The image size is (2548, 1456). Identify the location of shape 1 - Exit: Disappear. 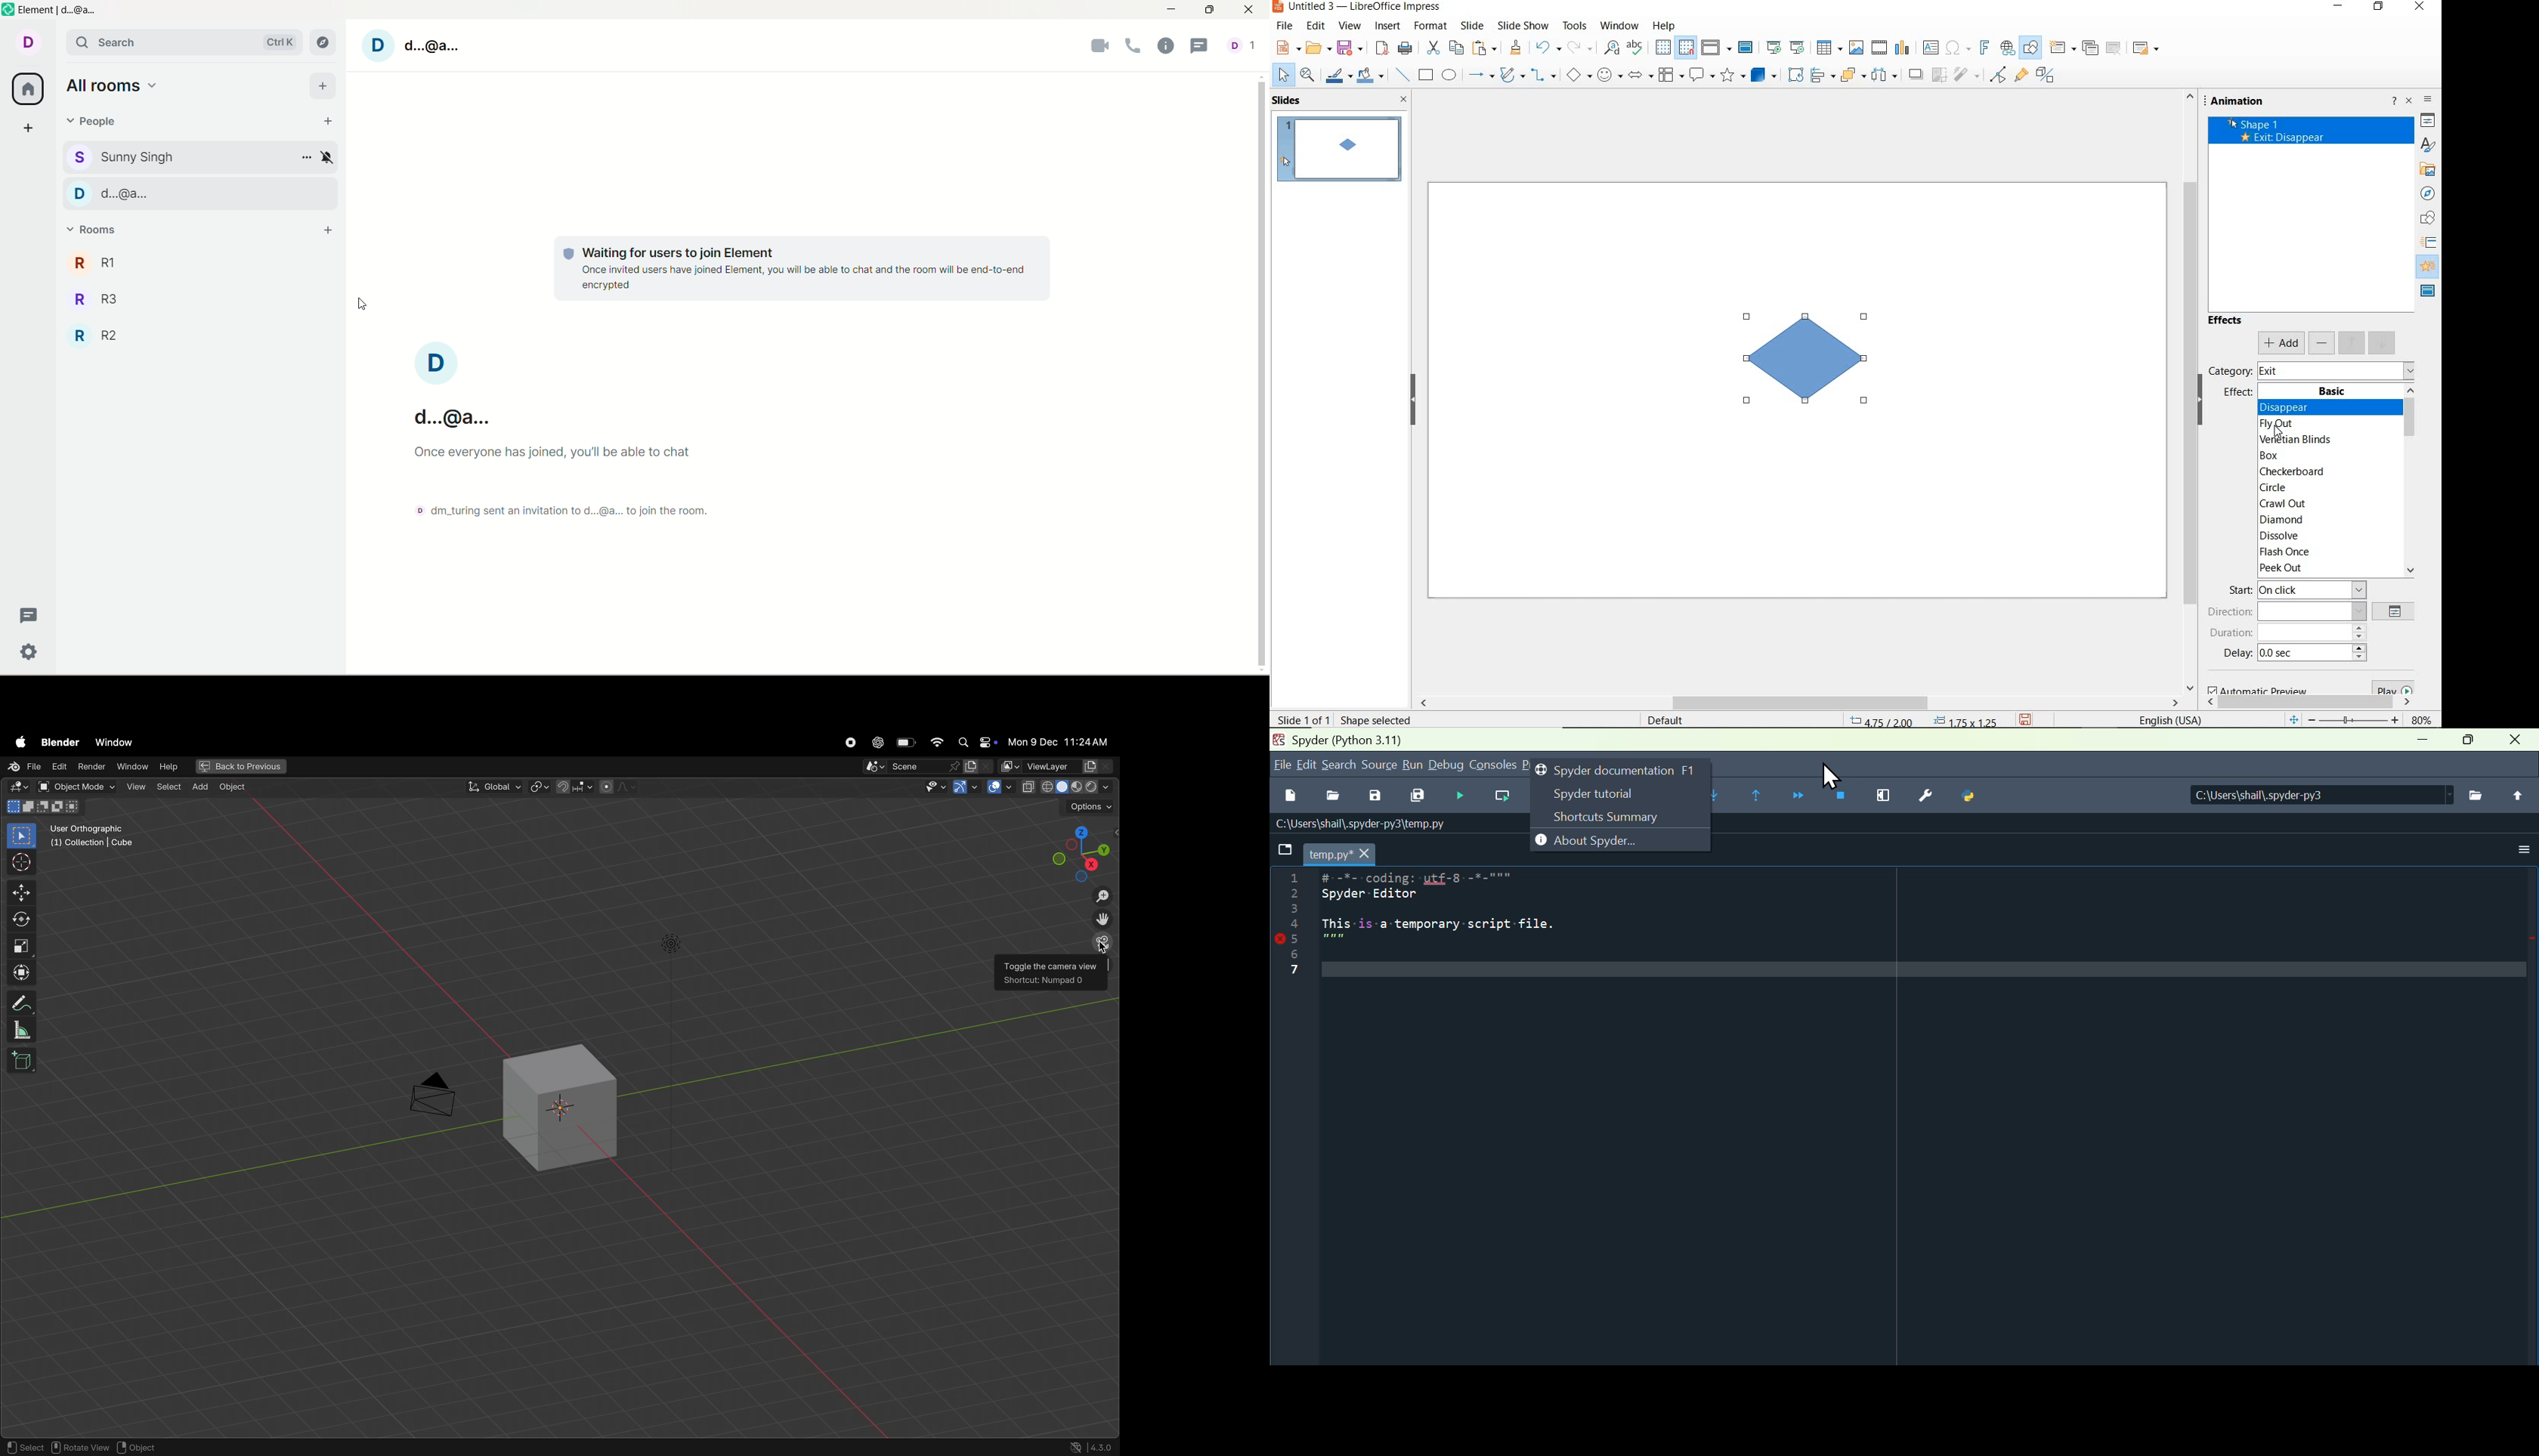
(2274, 133).